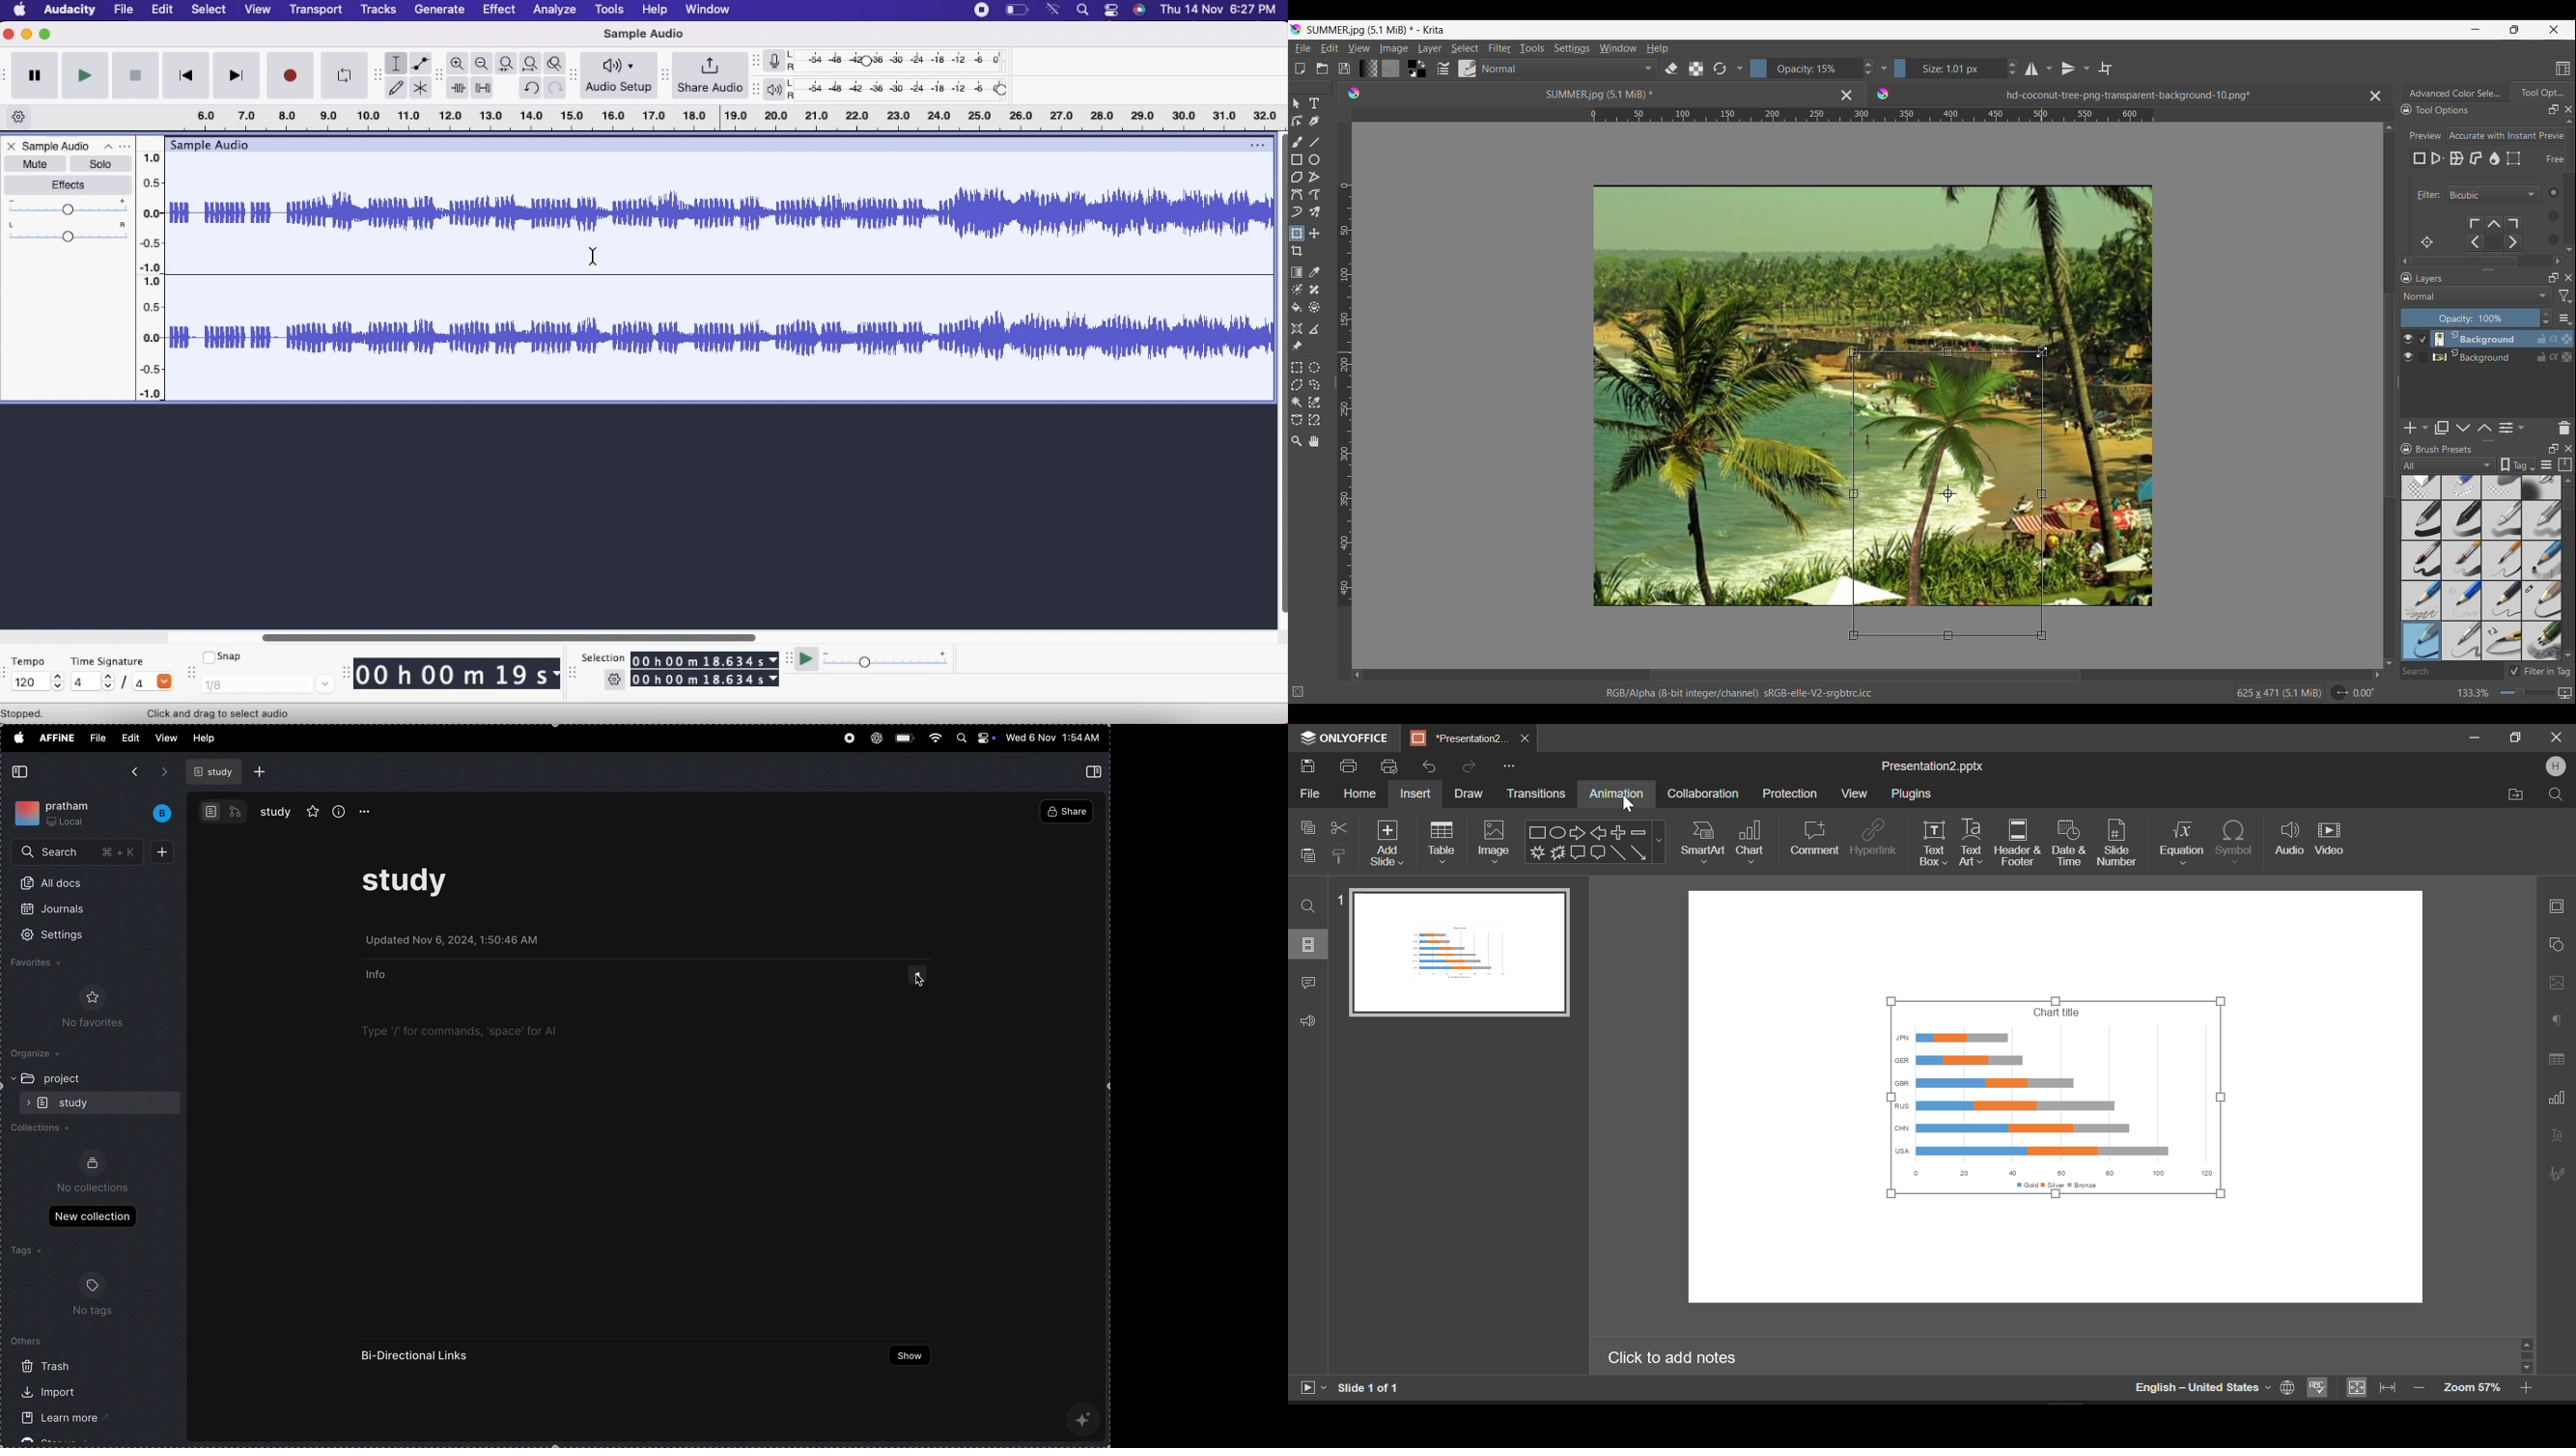 The image size is (2576, 1456). What do you see at coordinates (1538, 833) in the screenshot?
I see `Rectangle` at bounding box center [1538, 833].